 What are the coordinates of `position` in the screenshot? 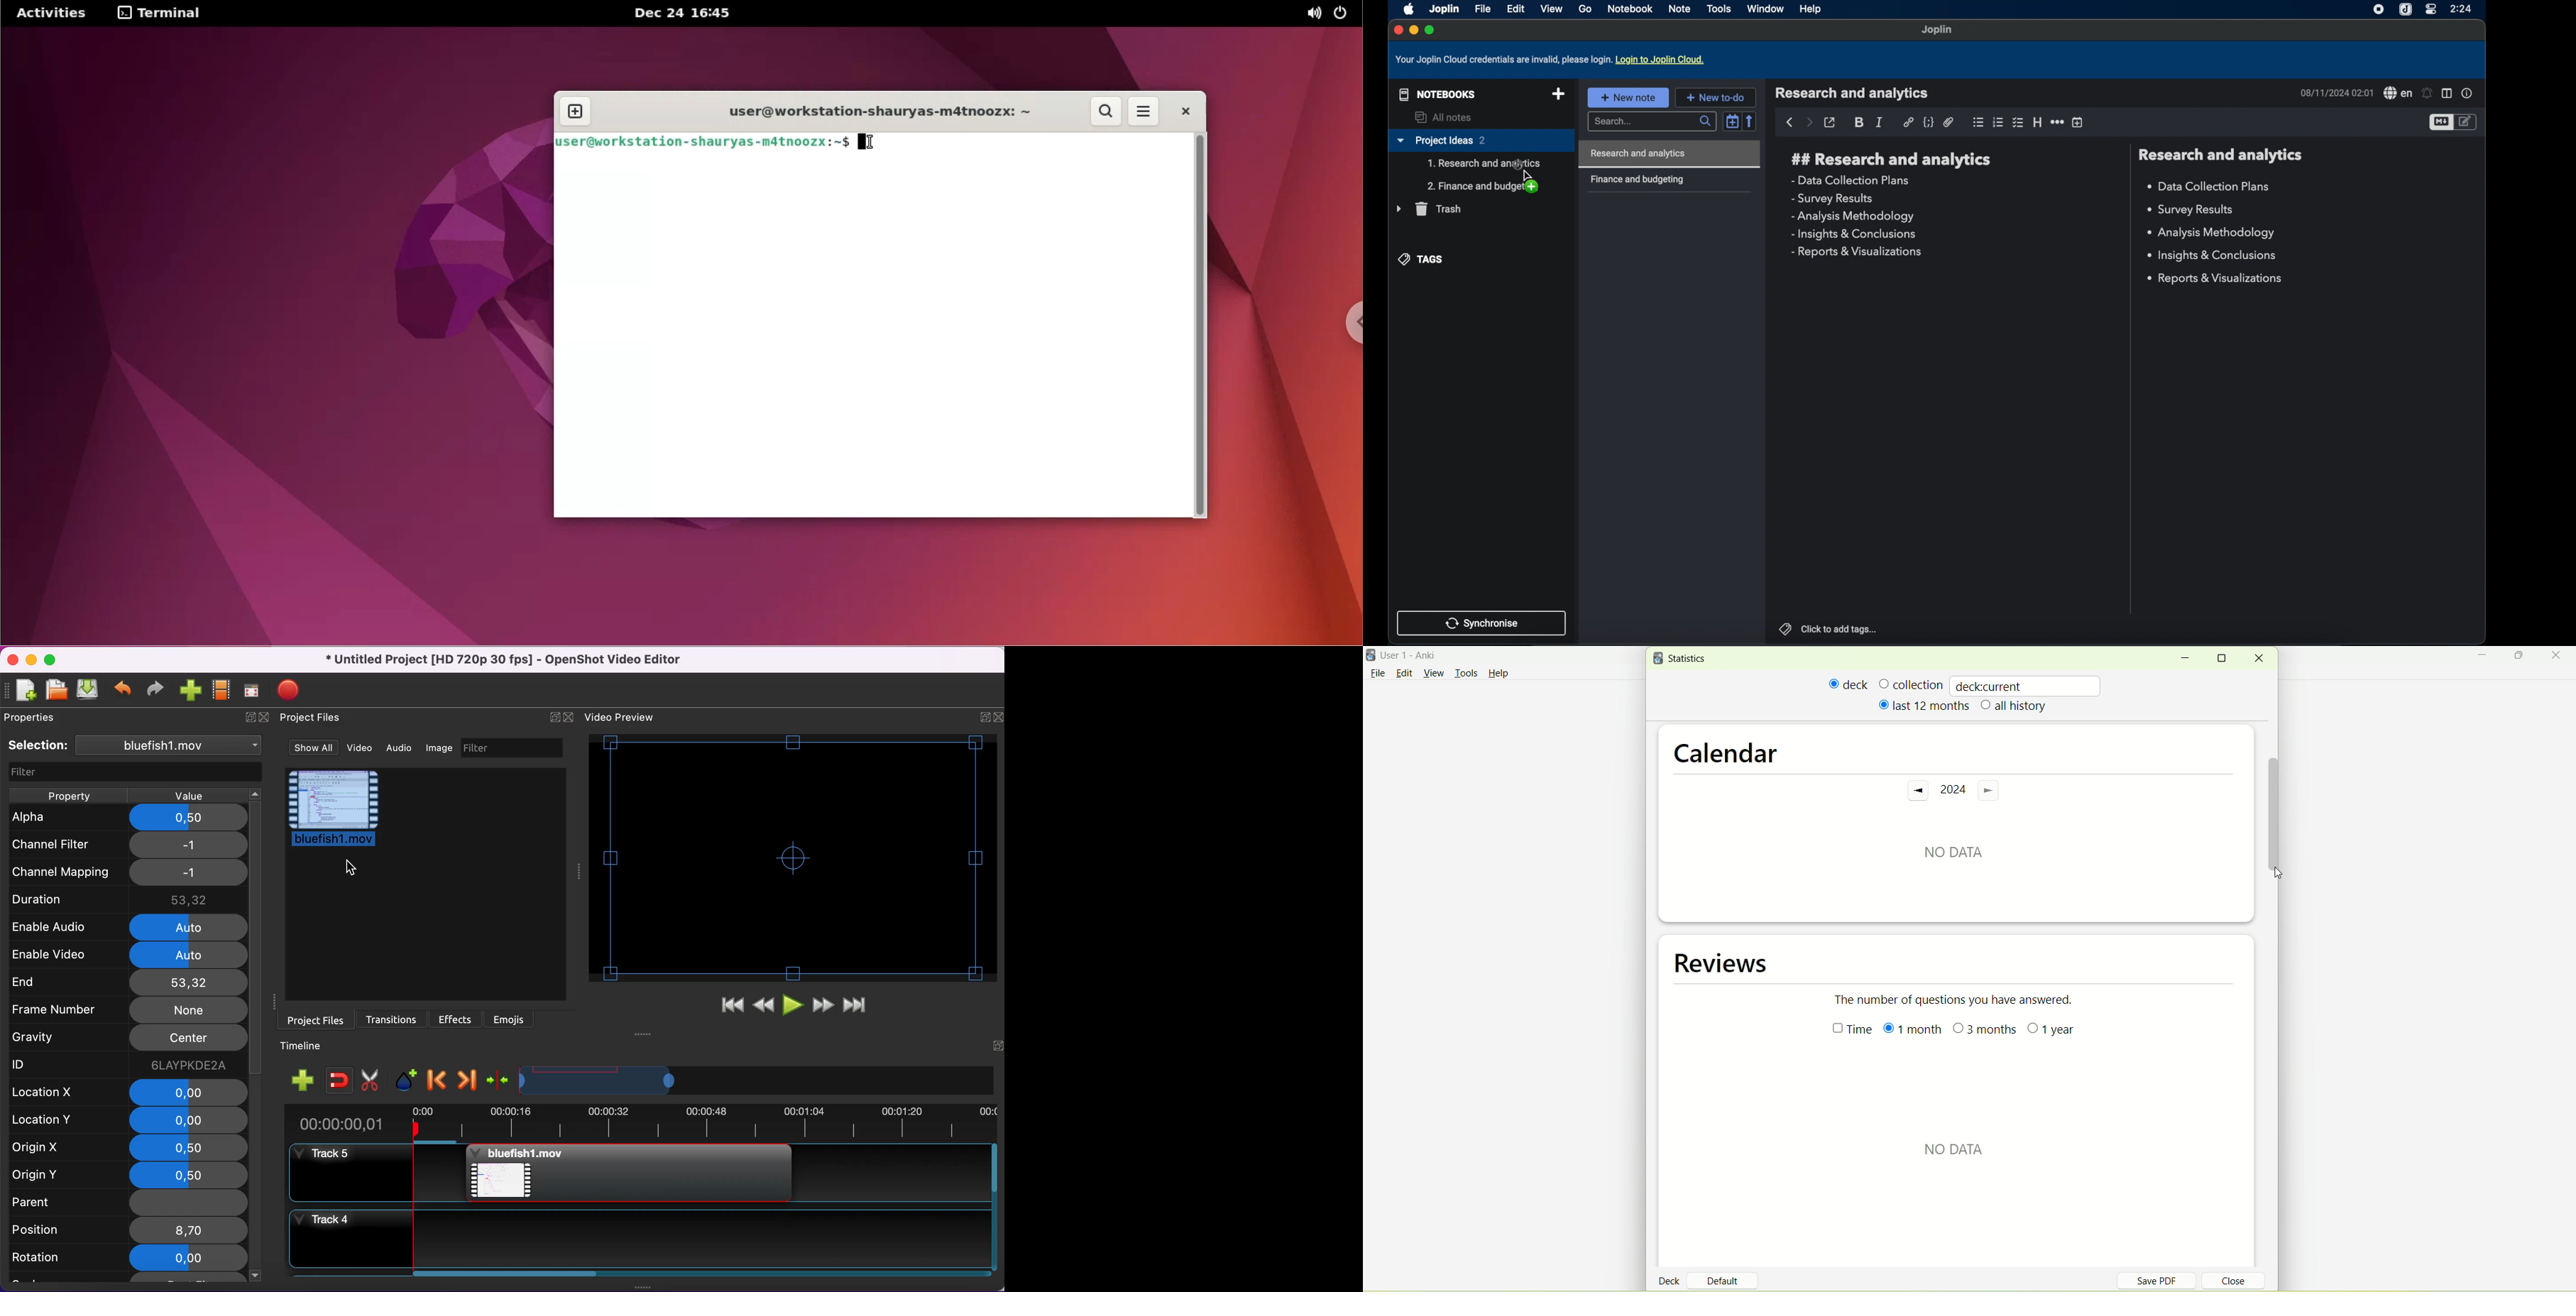 It's located at (48, 1231).